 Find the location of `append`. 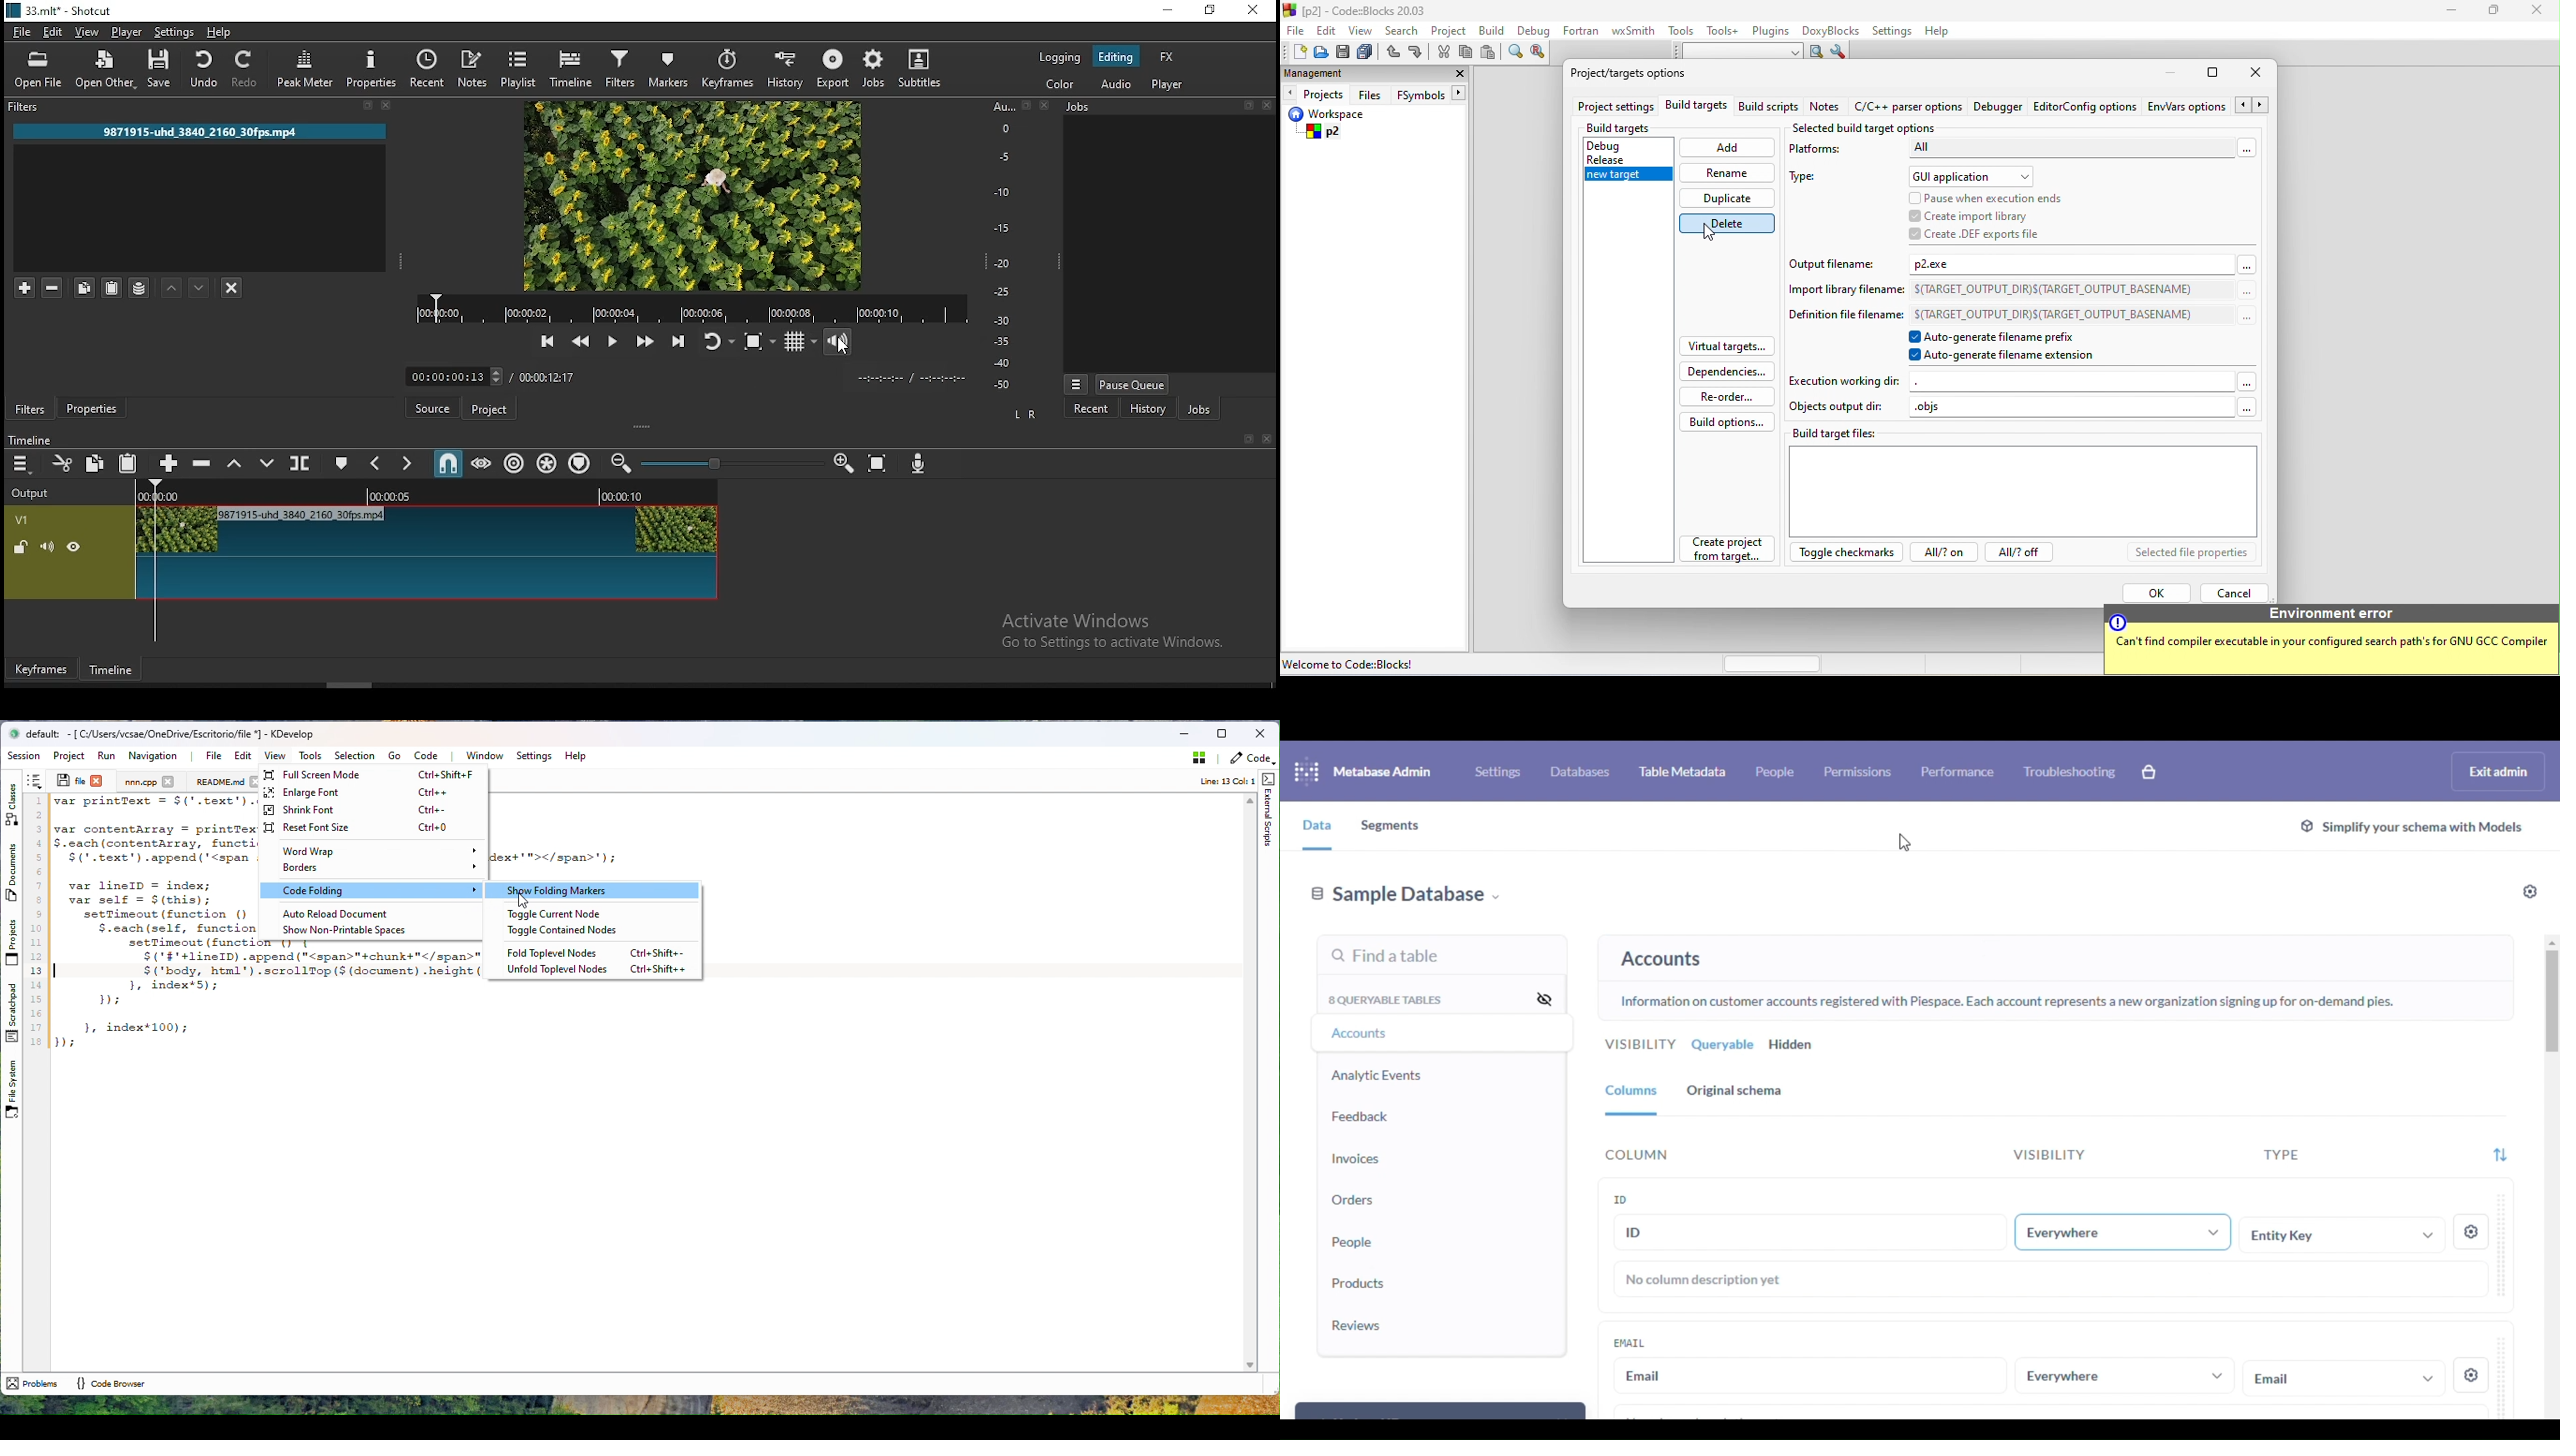

append is located at coordinates (170, 464).